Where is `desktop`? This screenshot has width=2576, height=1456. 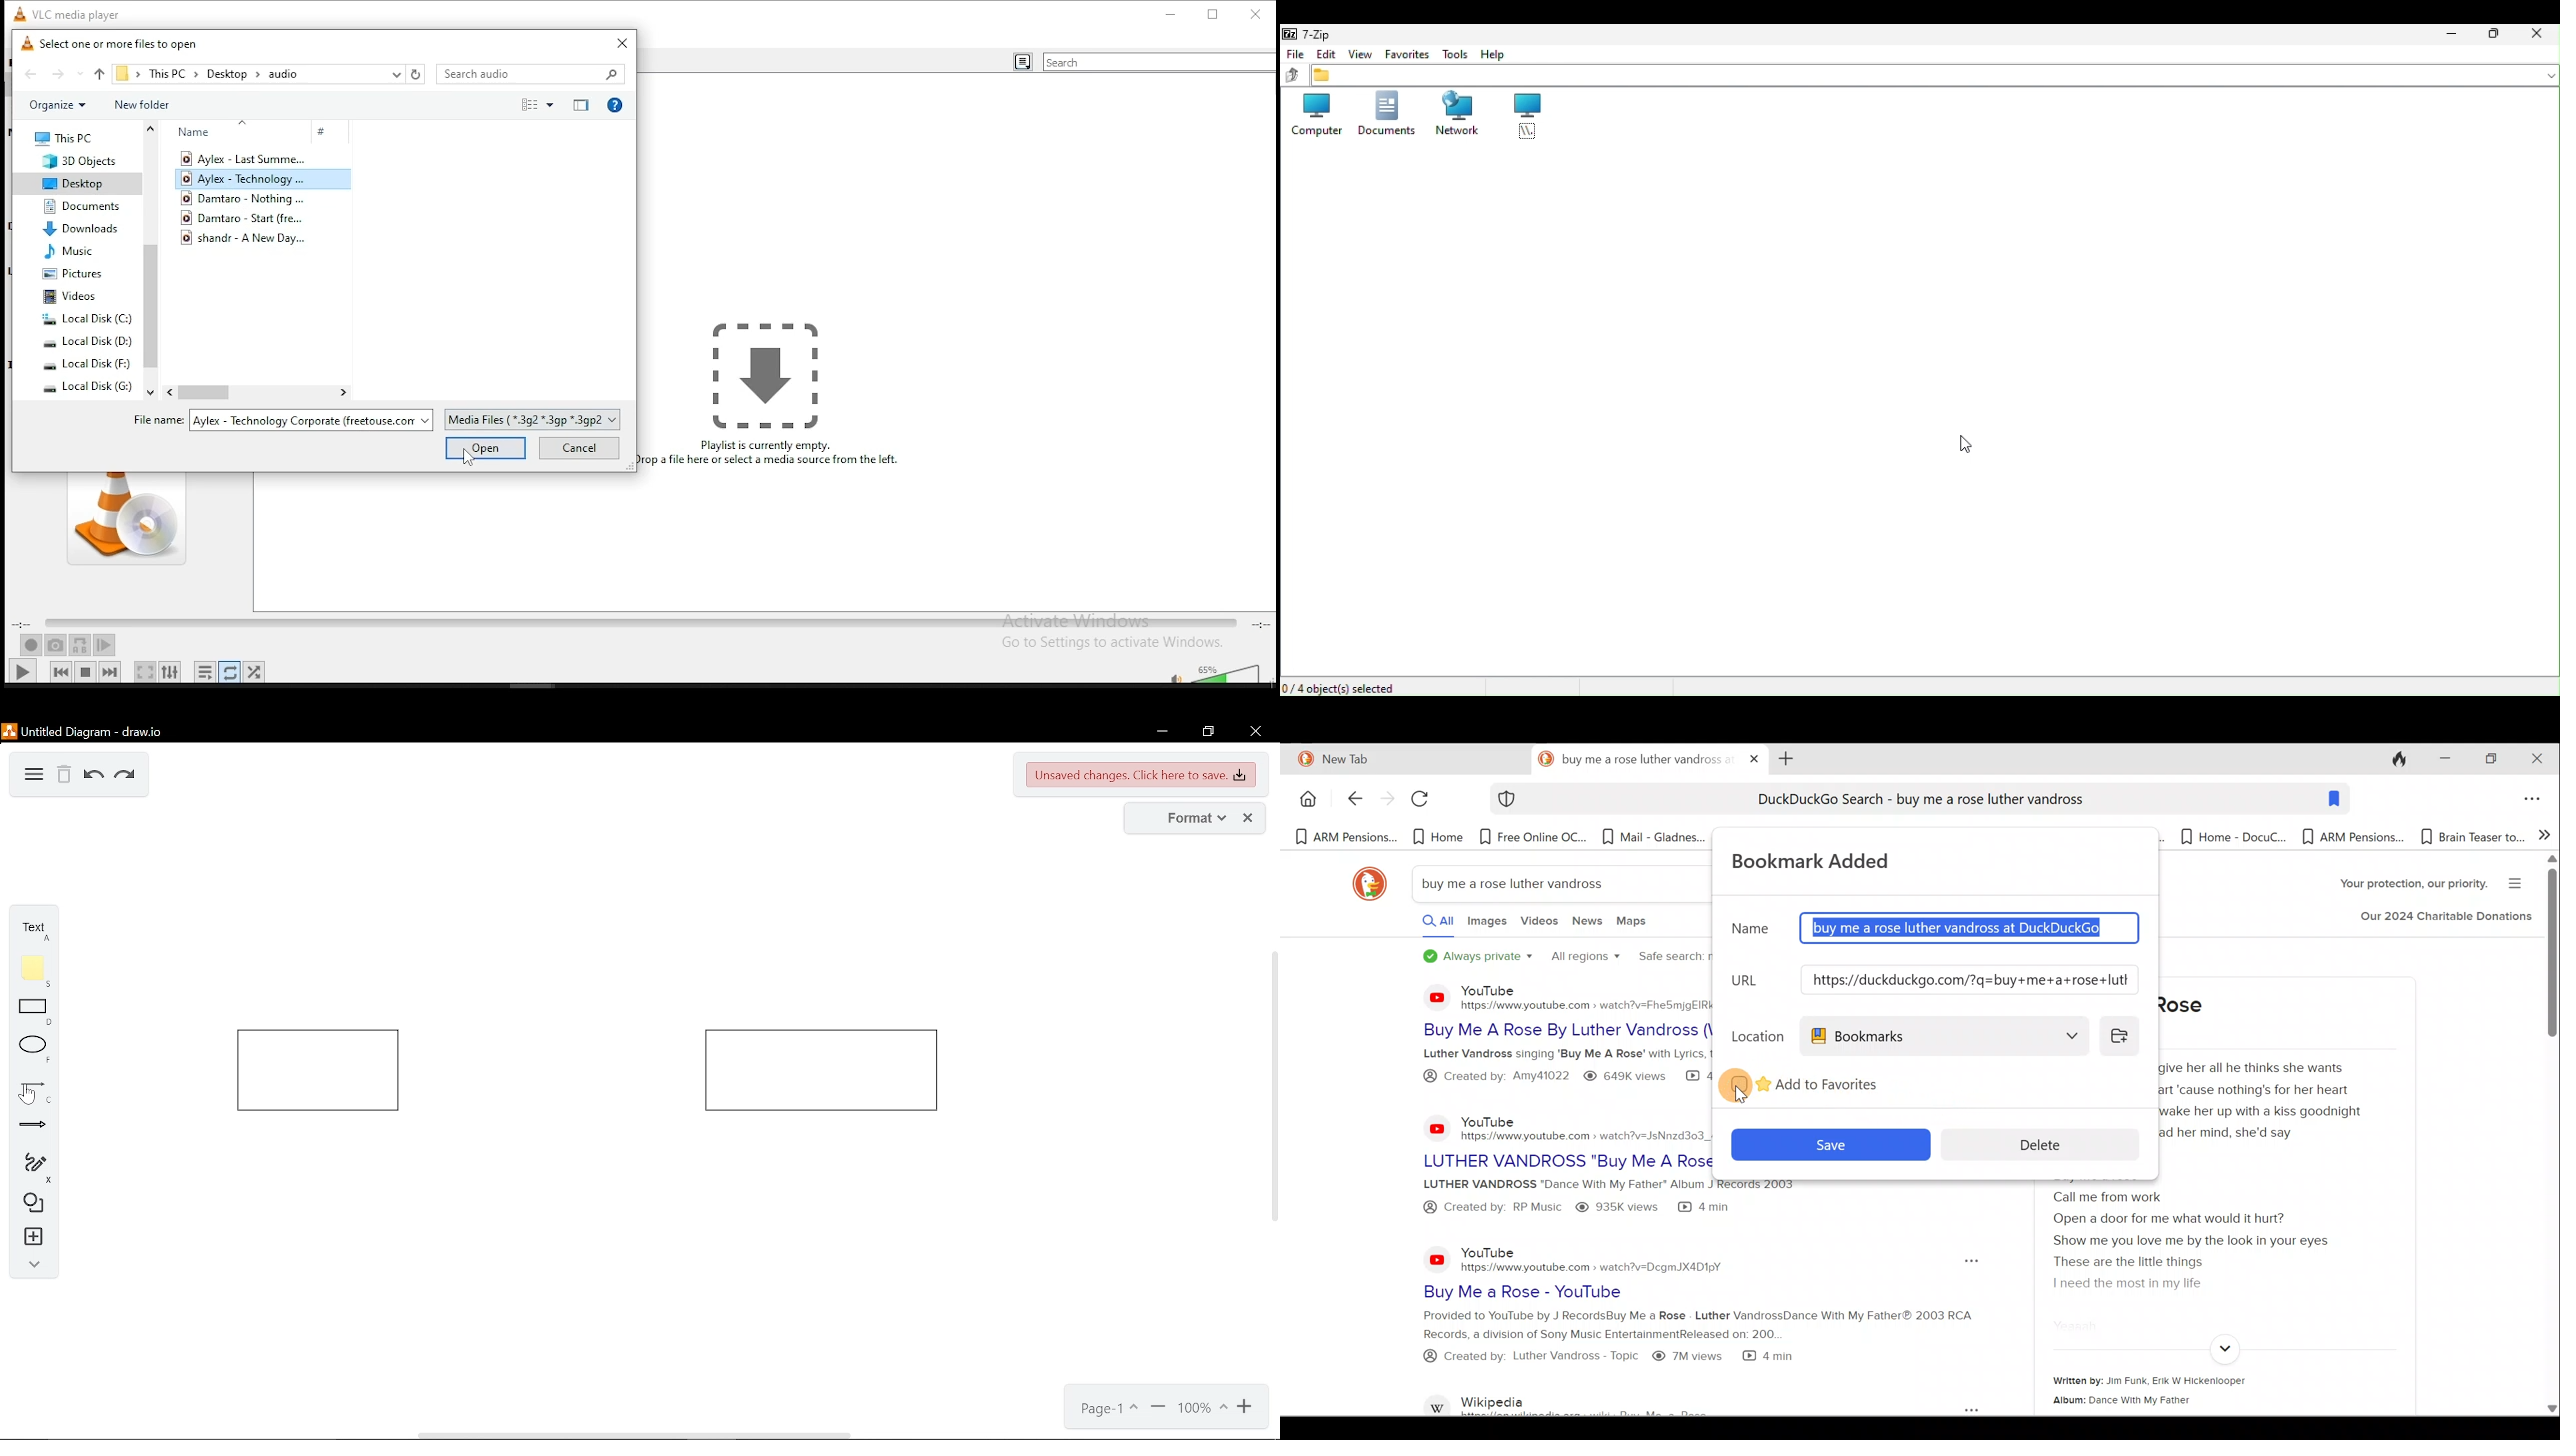 desktop is located at coordinates (228, 75).